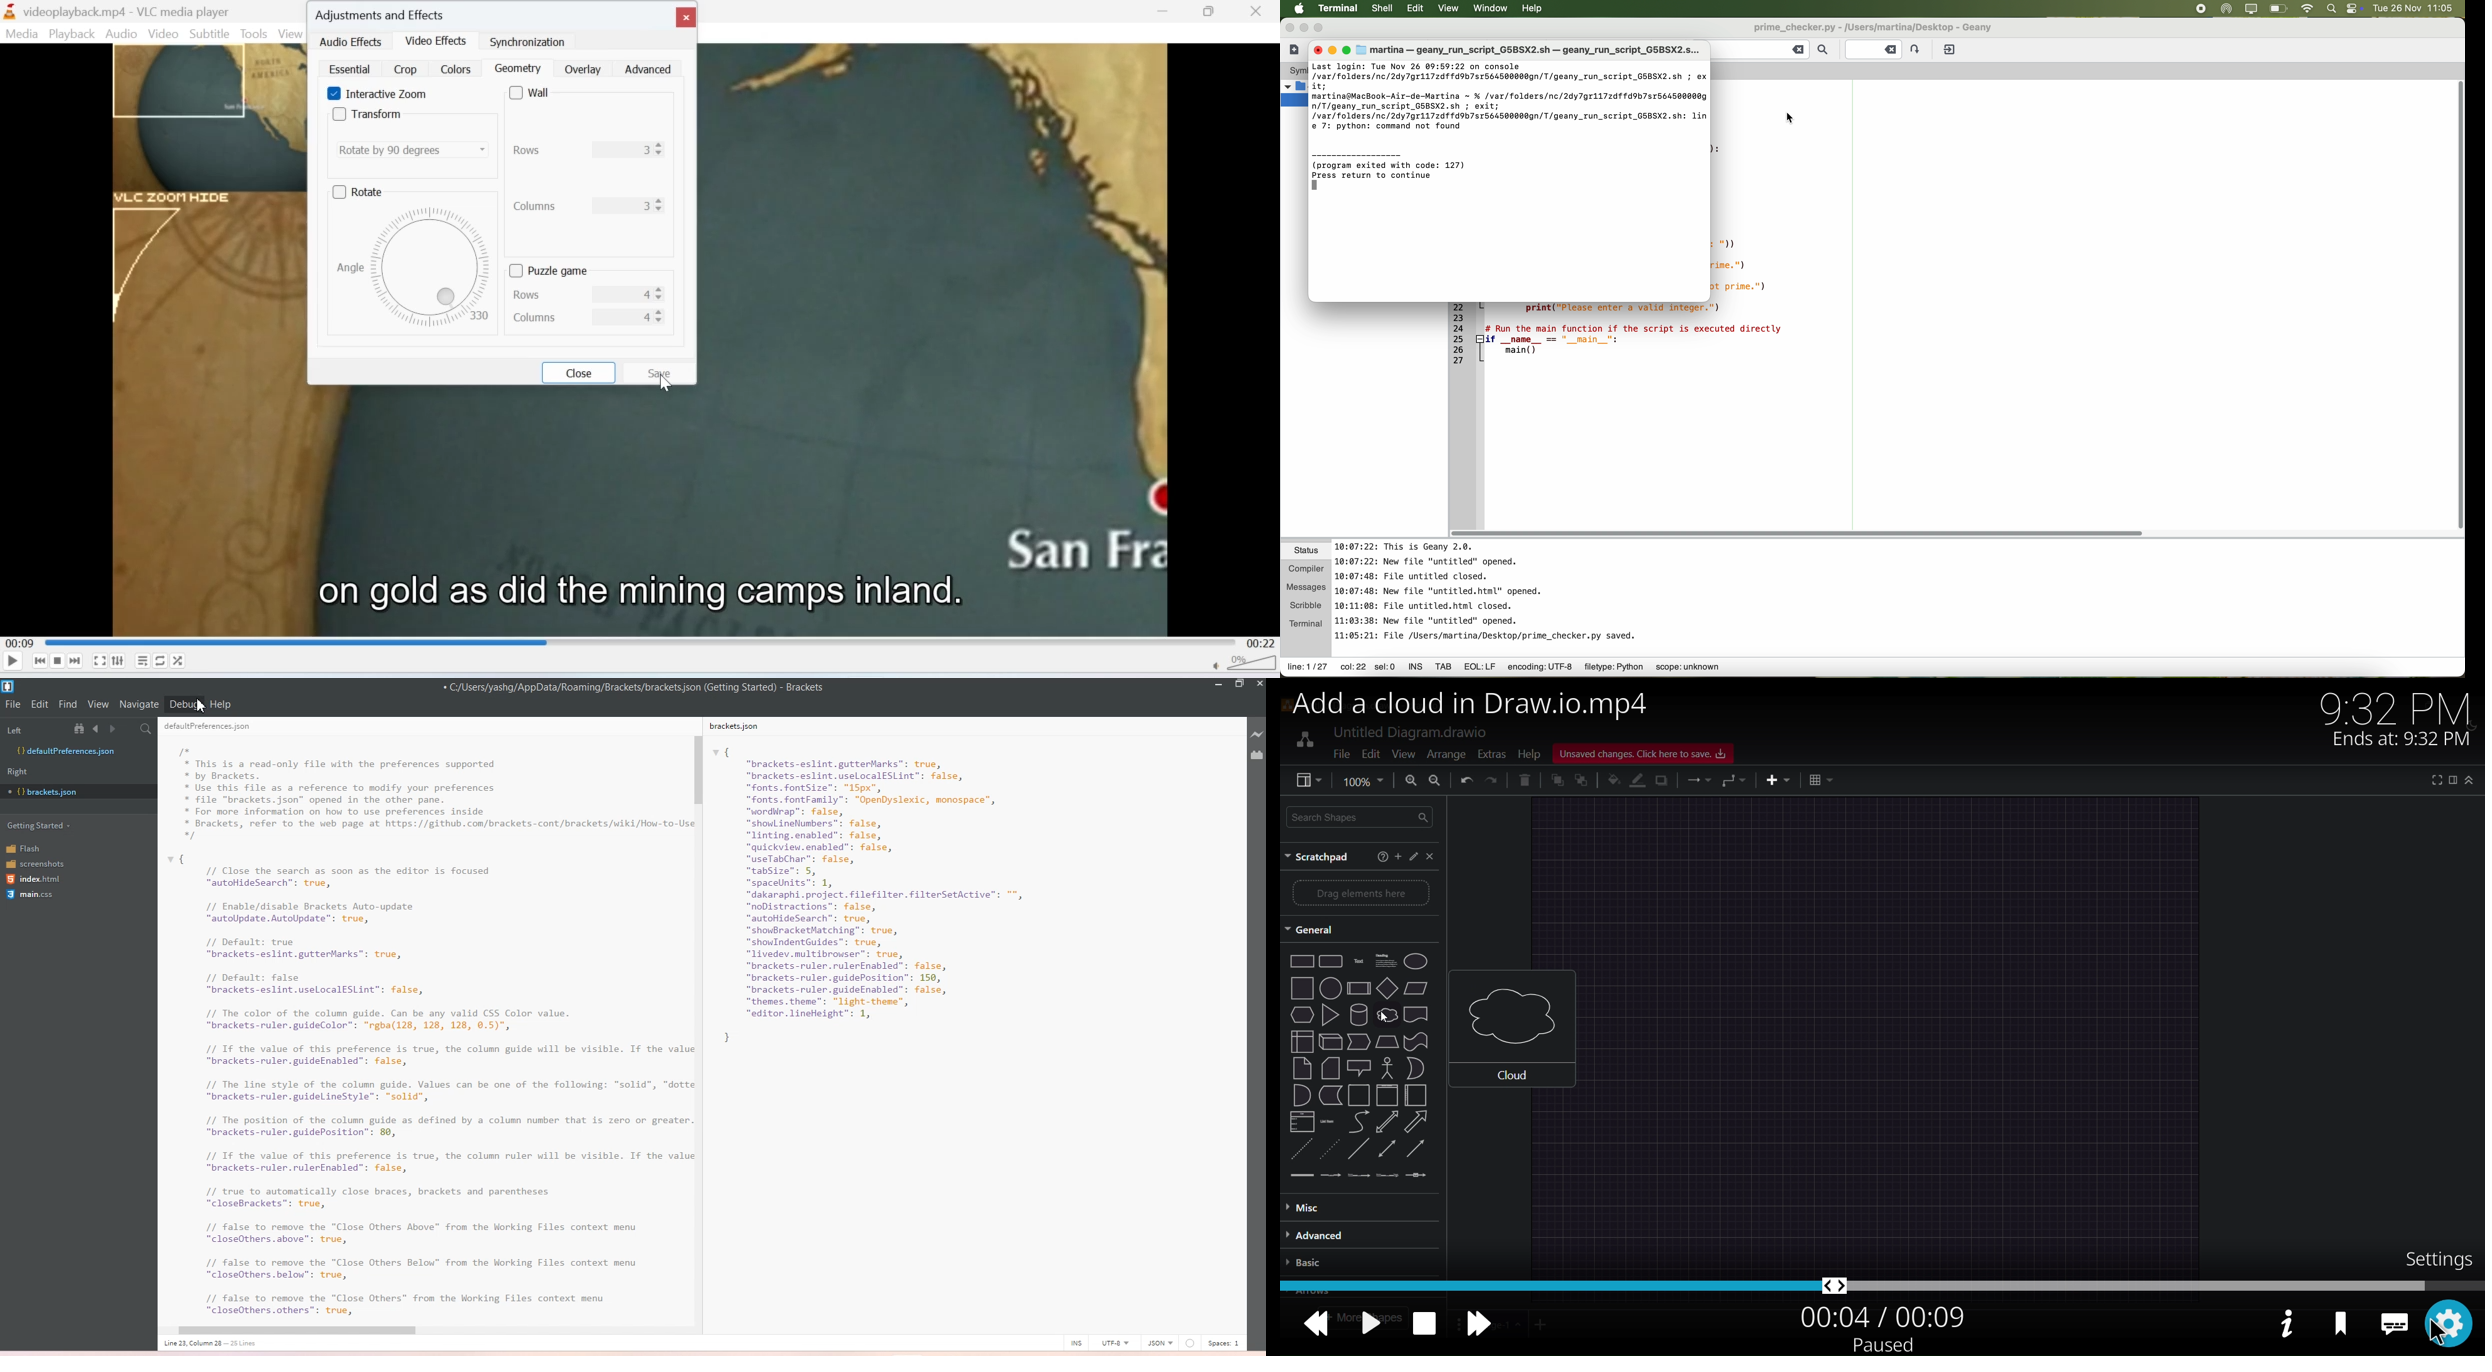 This screenshot has width=2492, height=1372. I want to click on Left, so click(32, 728).